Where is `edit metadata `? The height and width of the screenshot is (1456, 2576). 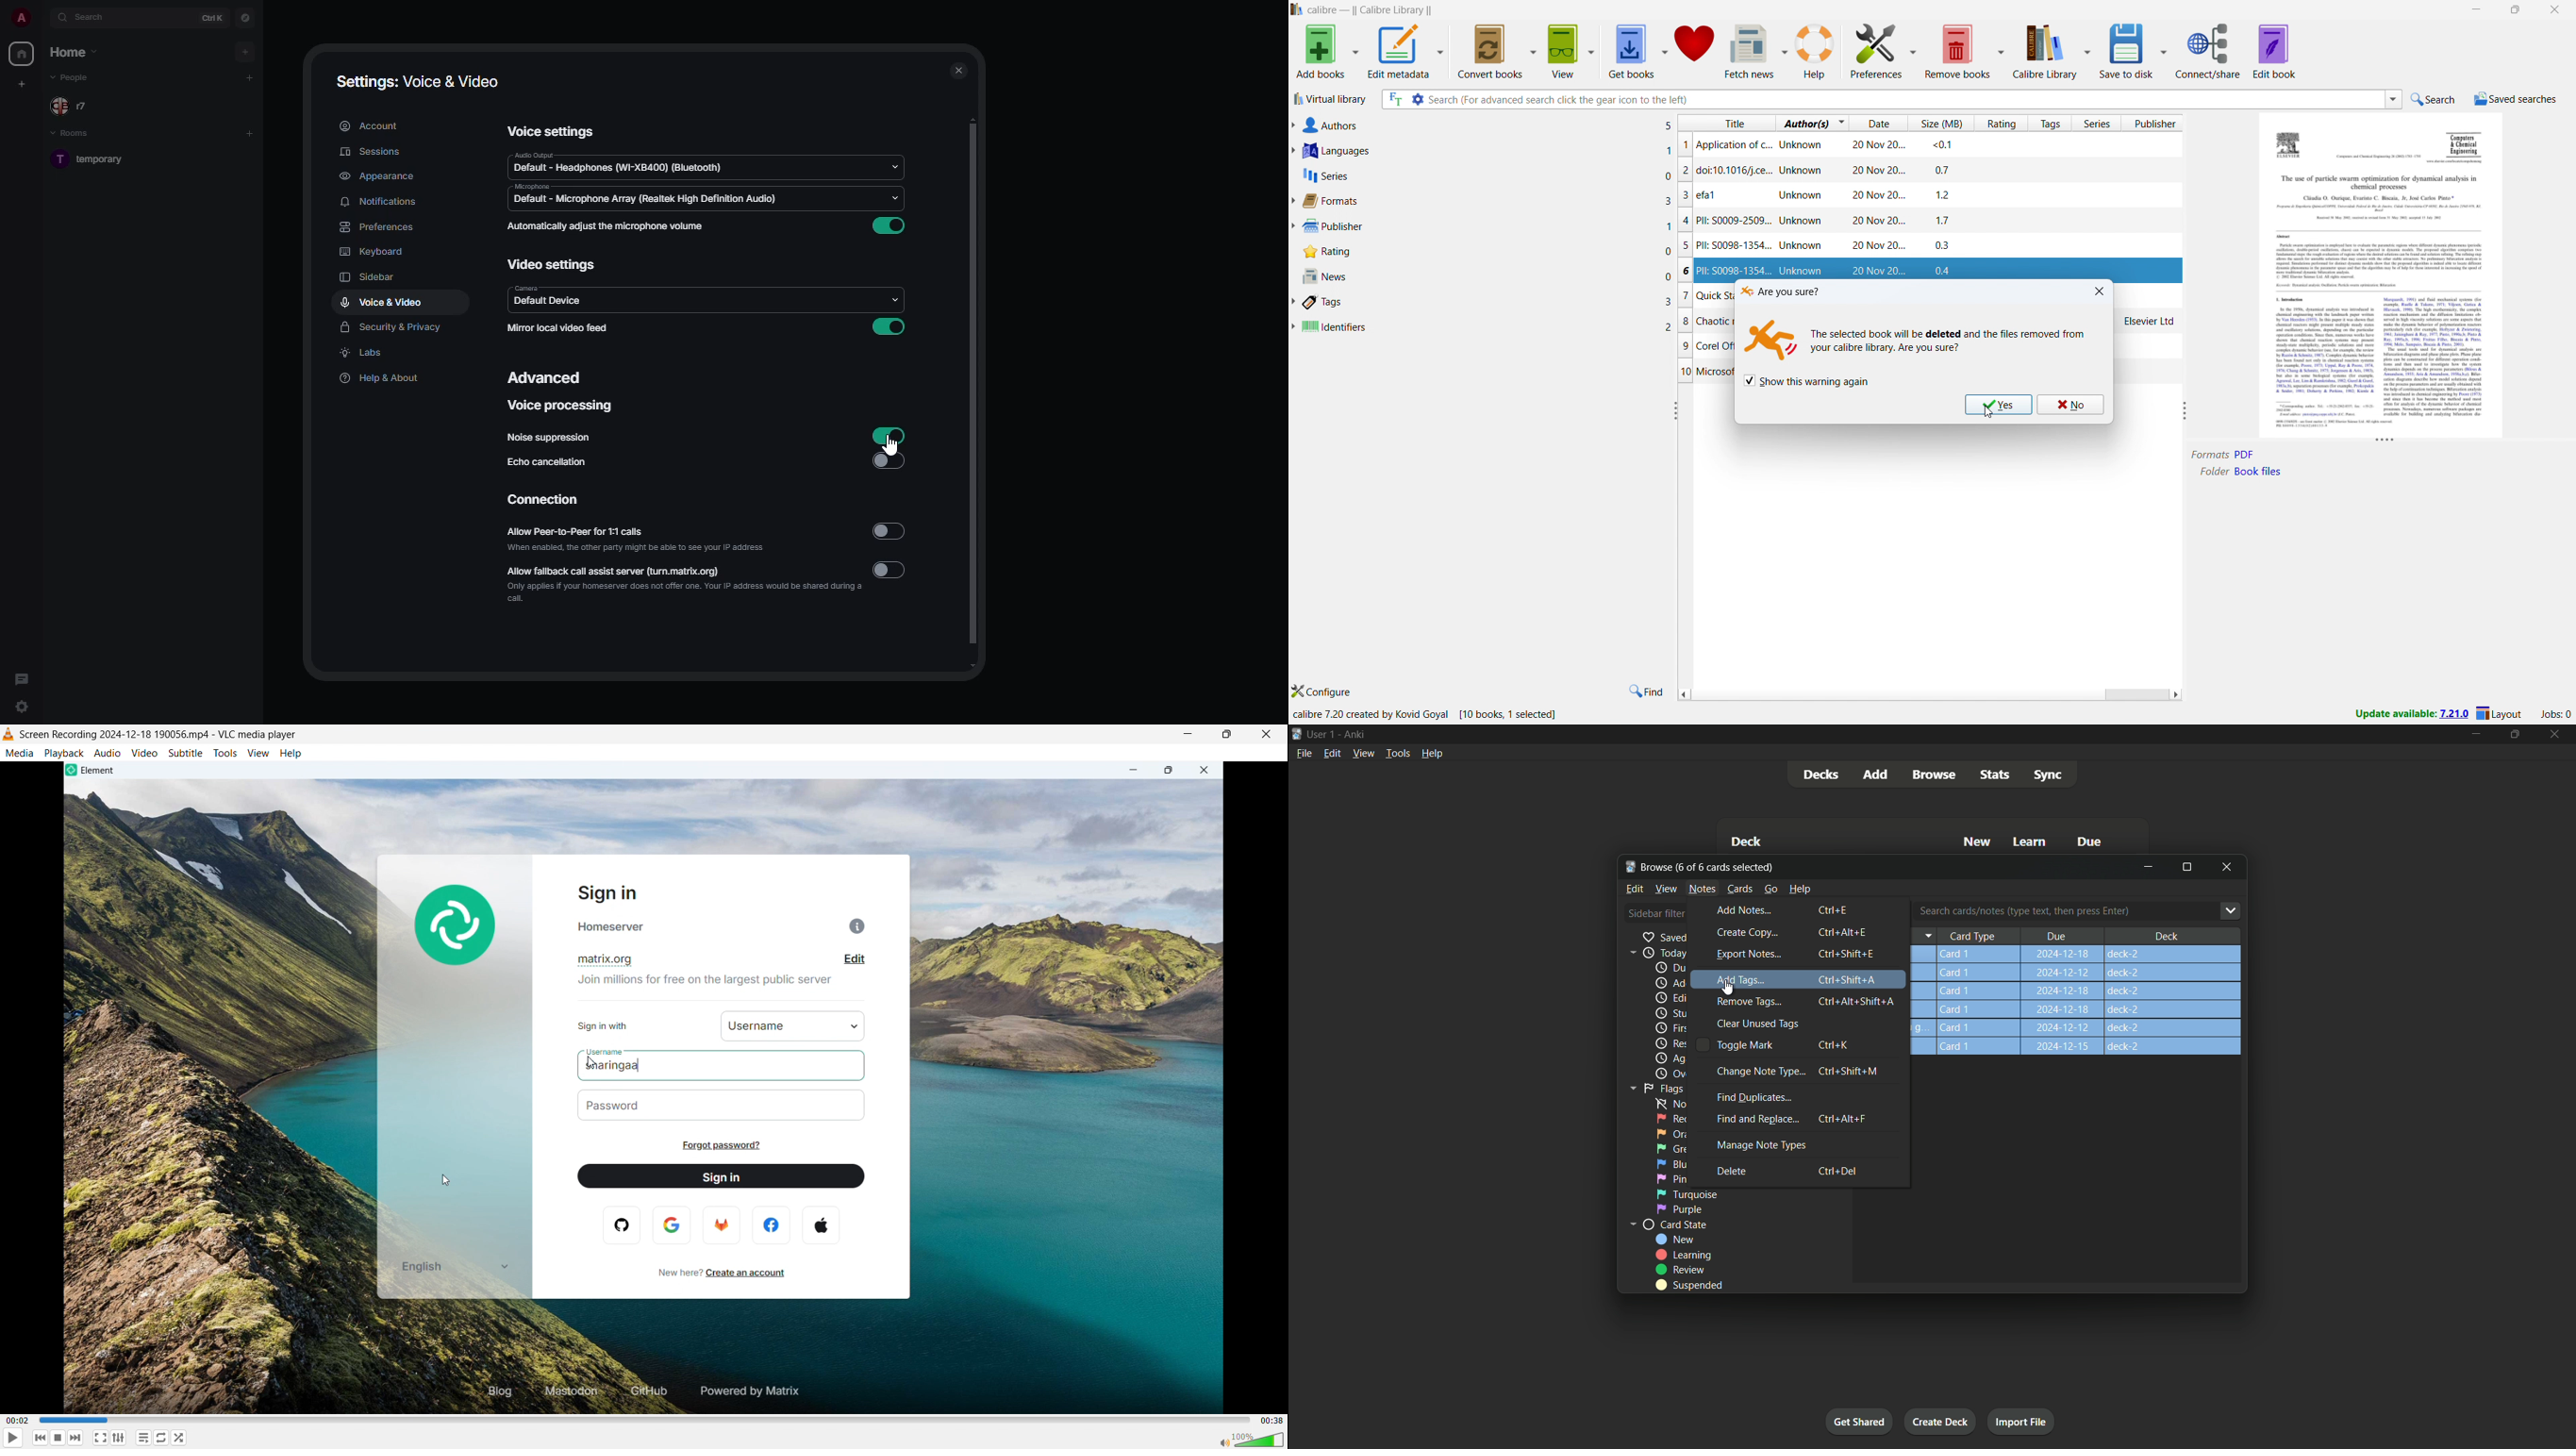 edit metadata  is located at coordinates (1399, 50).